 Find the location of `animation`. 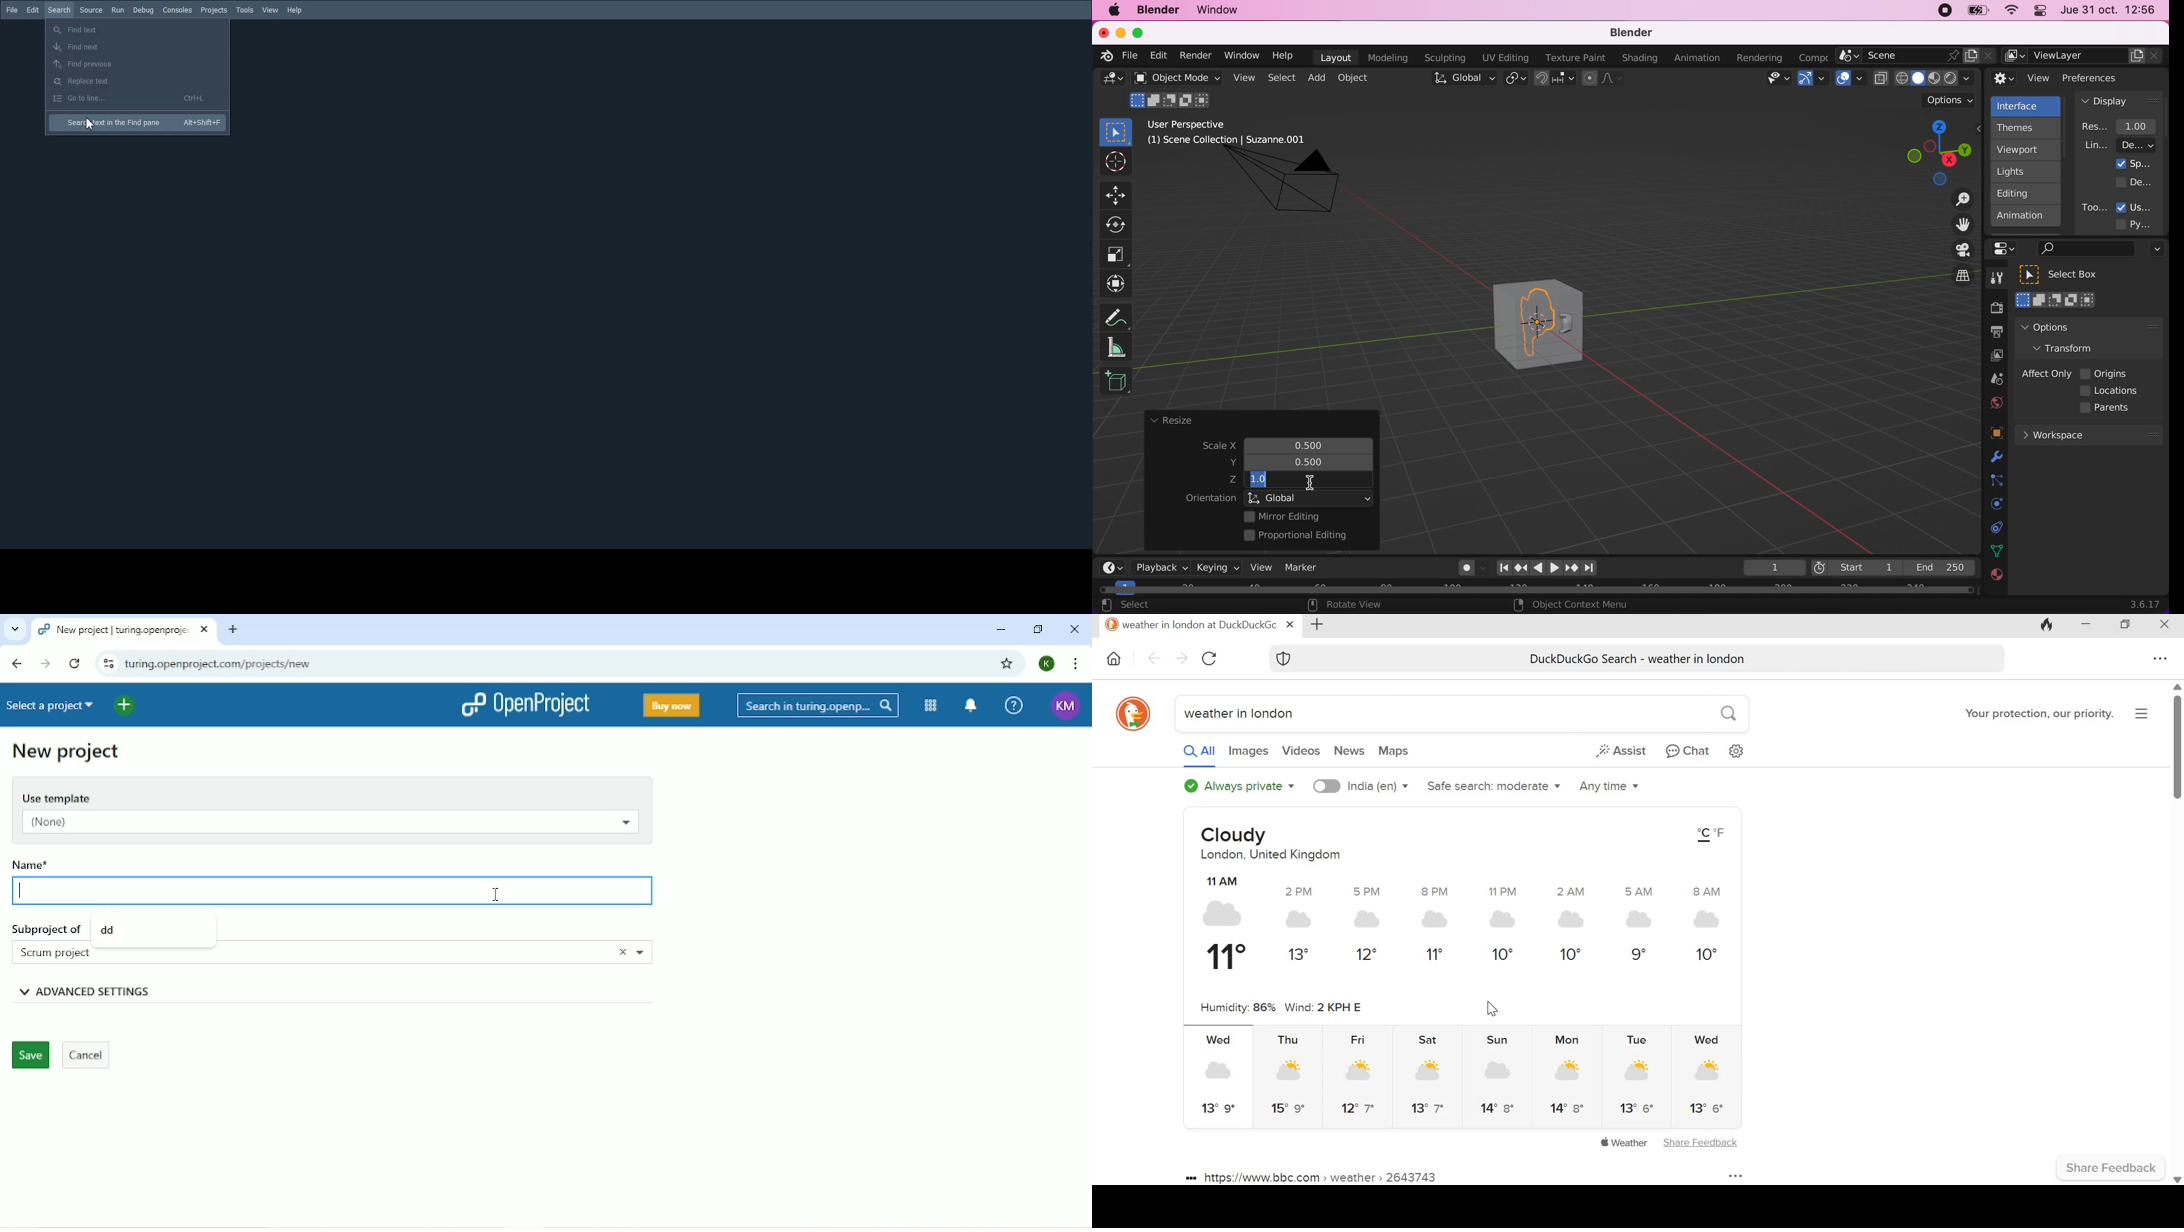

animation is located at coordinates (1699, 59).